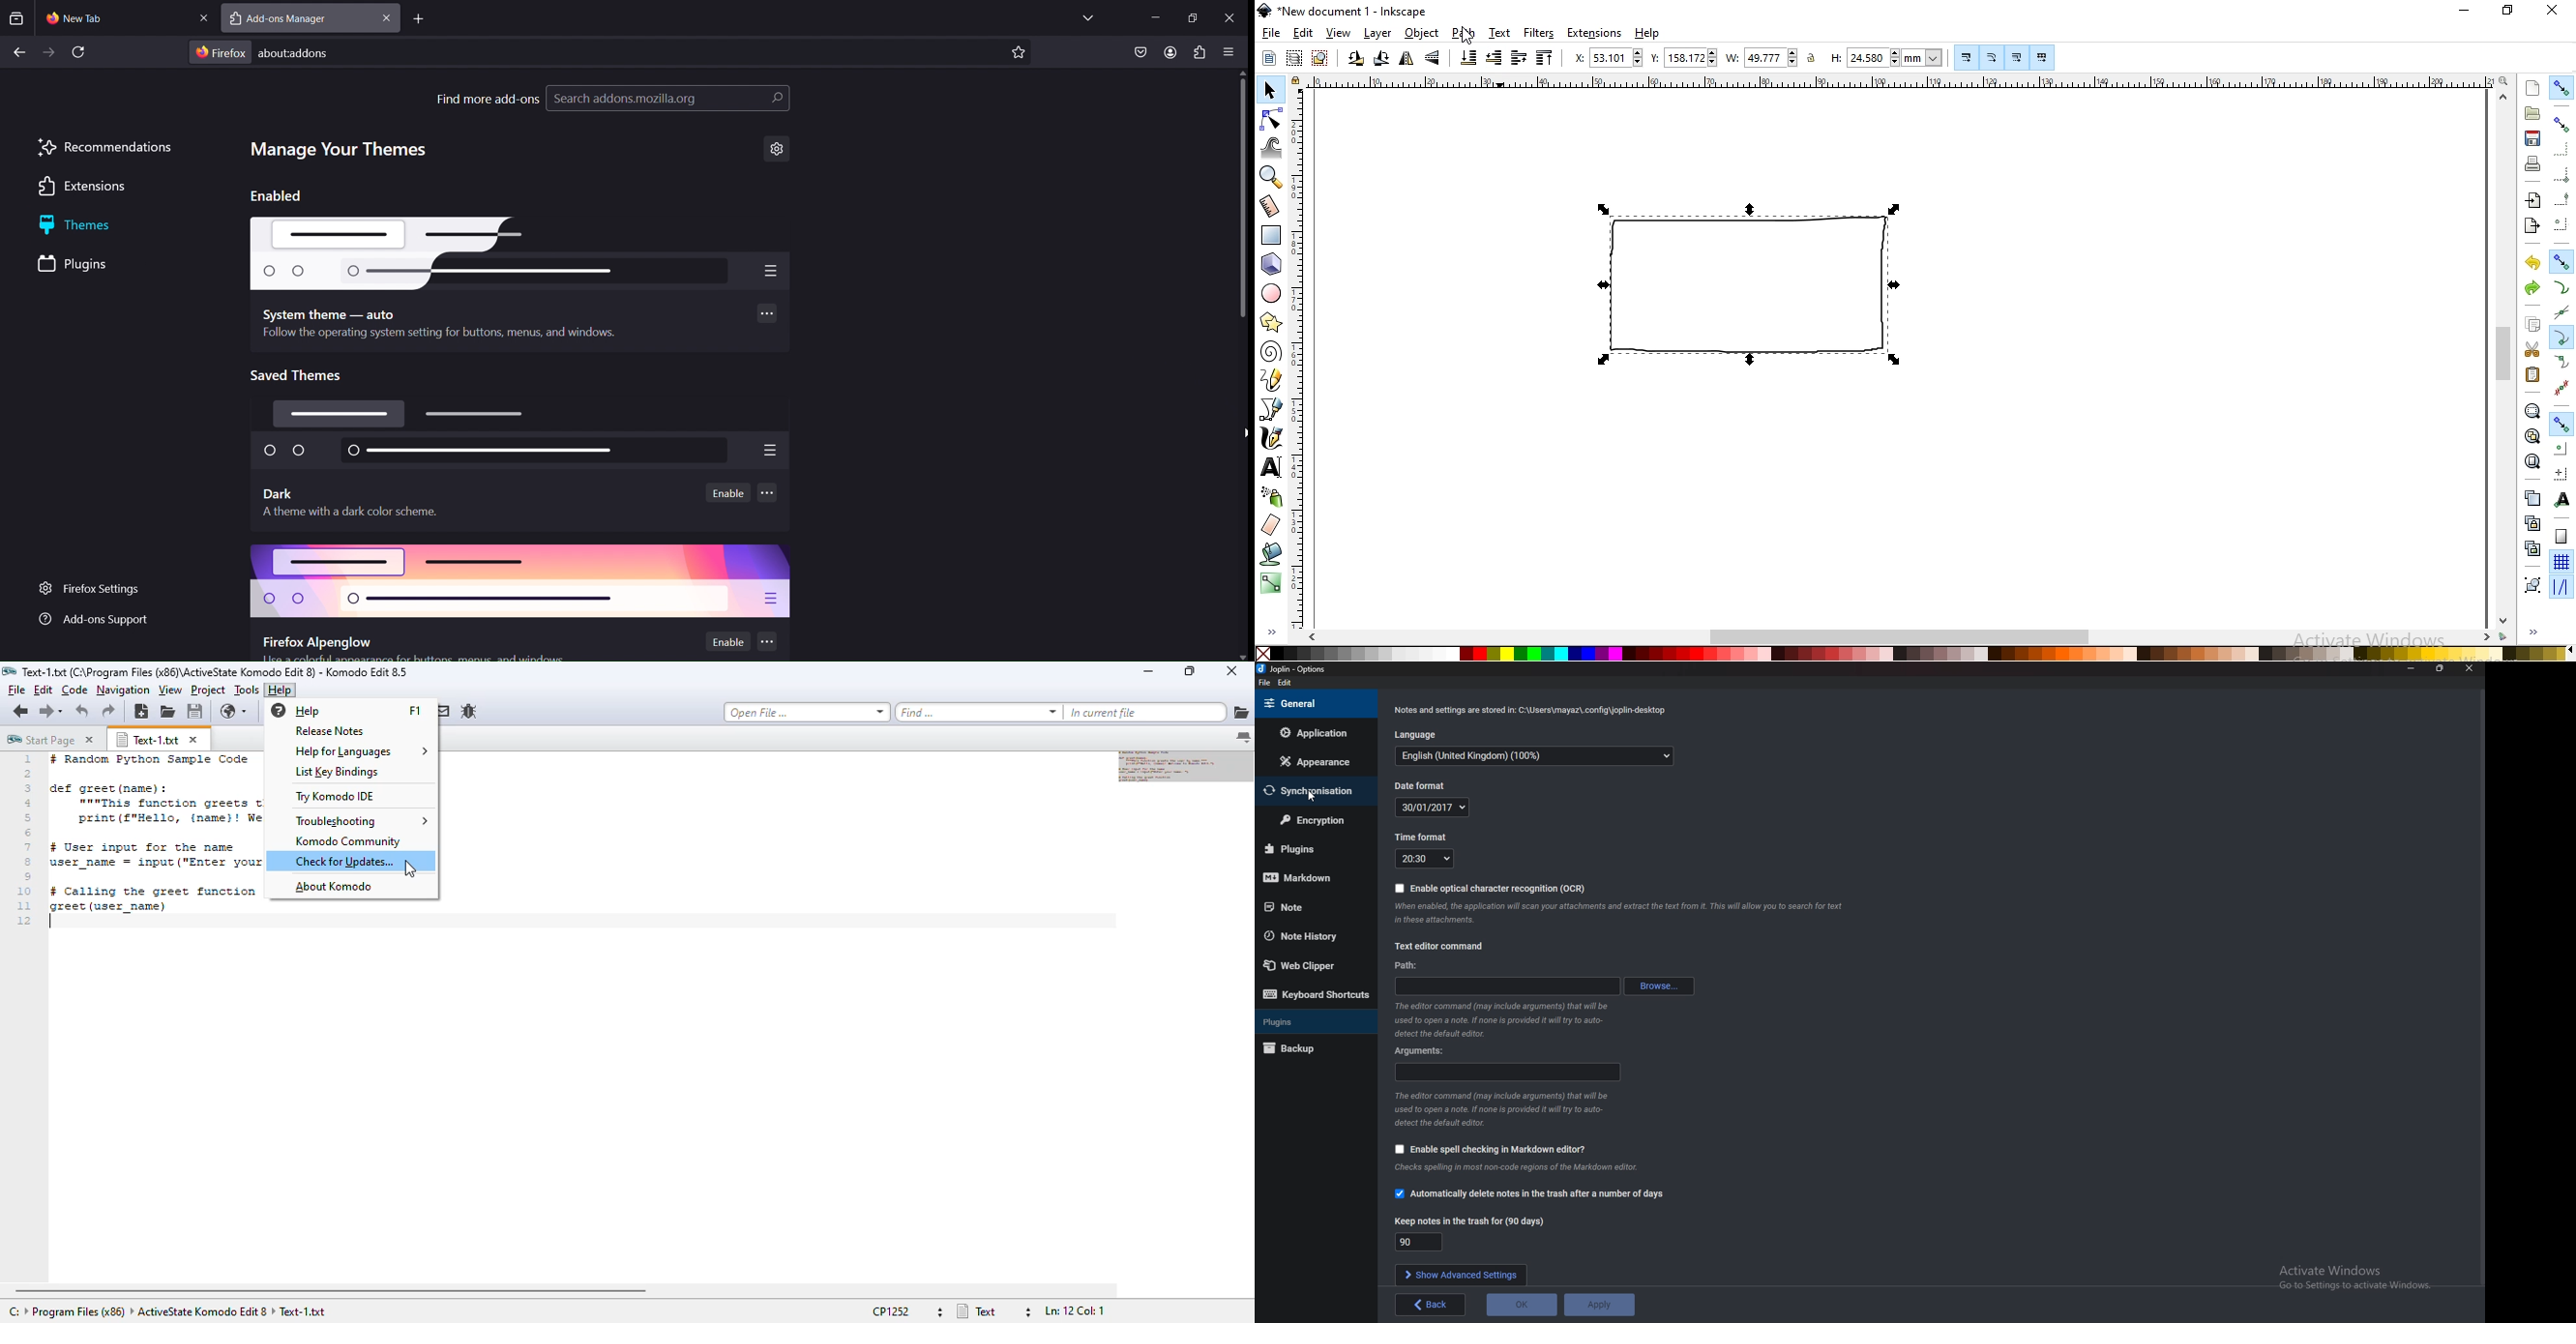 This screenshot has height=1344, width=2576. I want to click on zoom in or zoom out, so click(1270, 178).